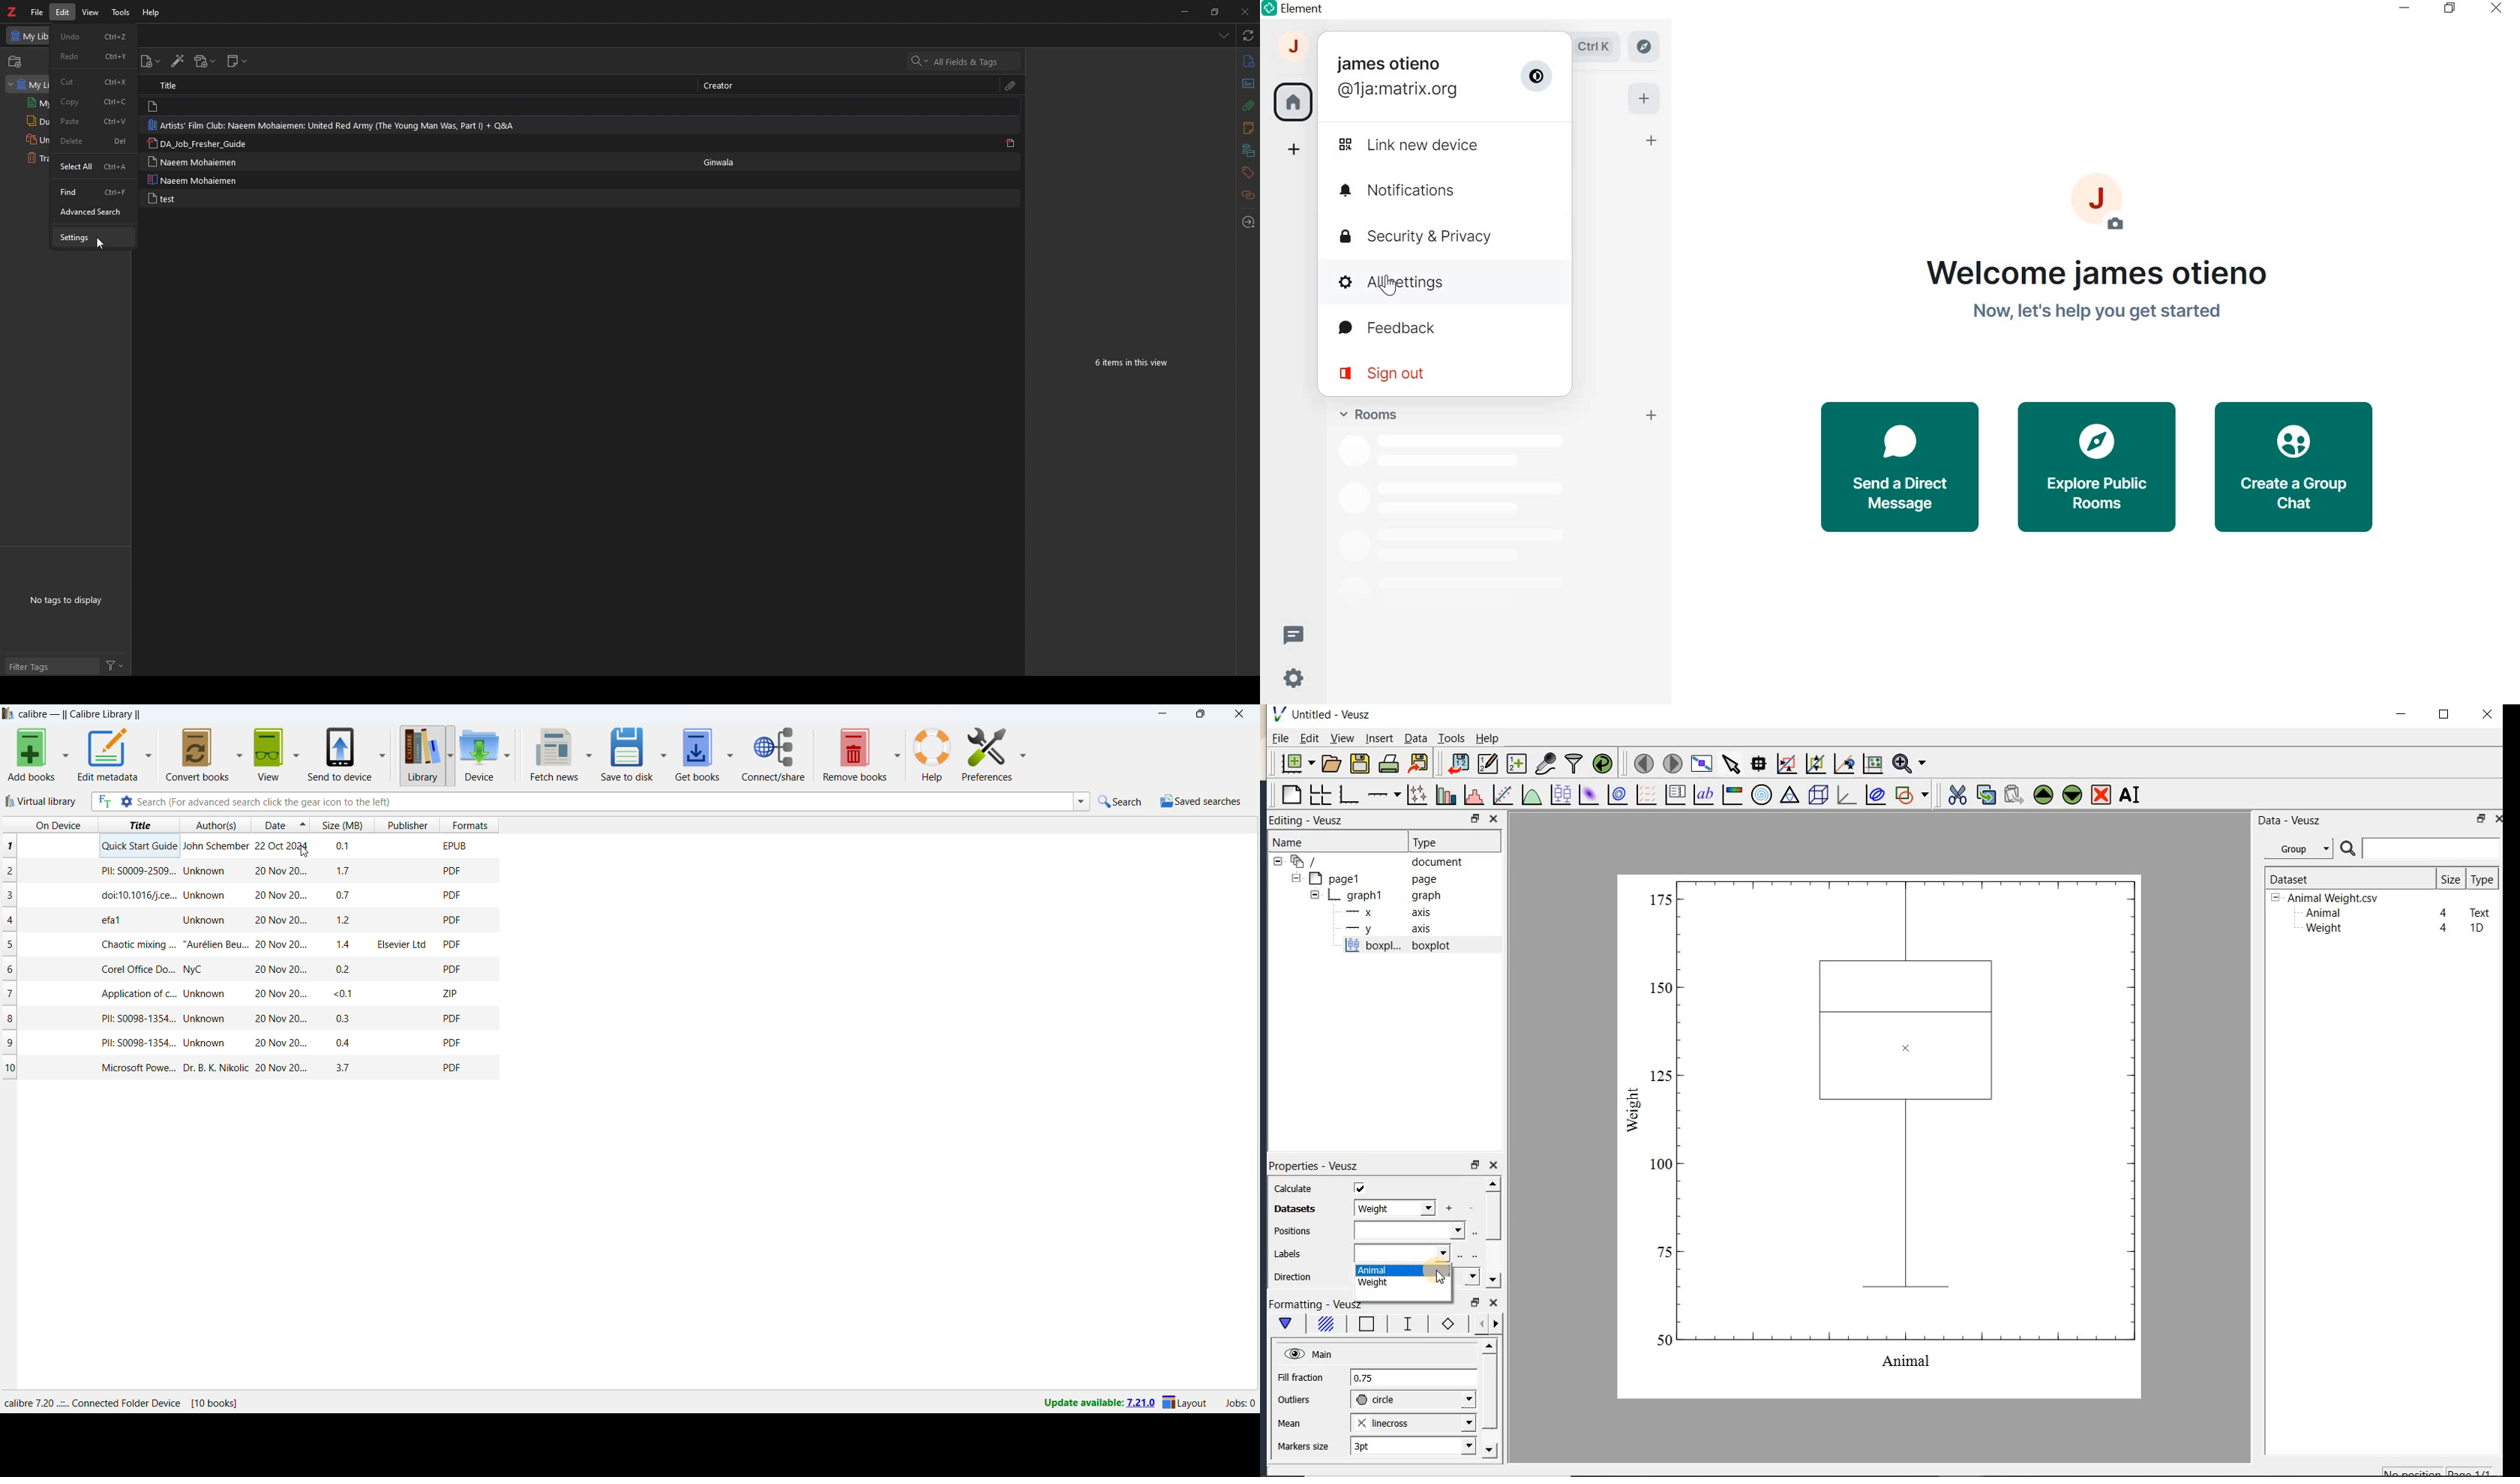  Describe the element at coordinates (1442, 281) in the screenshot. I see `ALL SETTINGS` at that location.